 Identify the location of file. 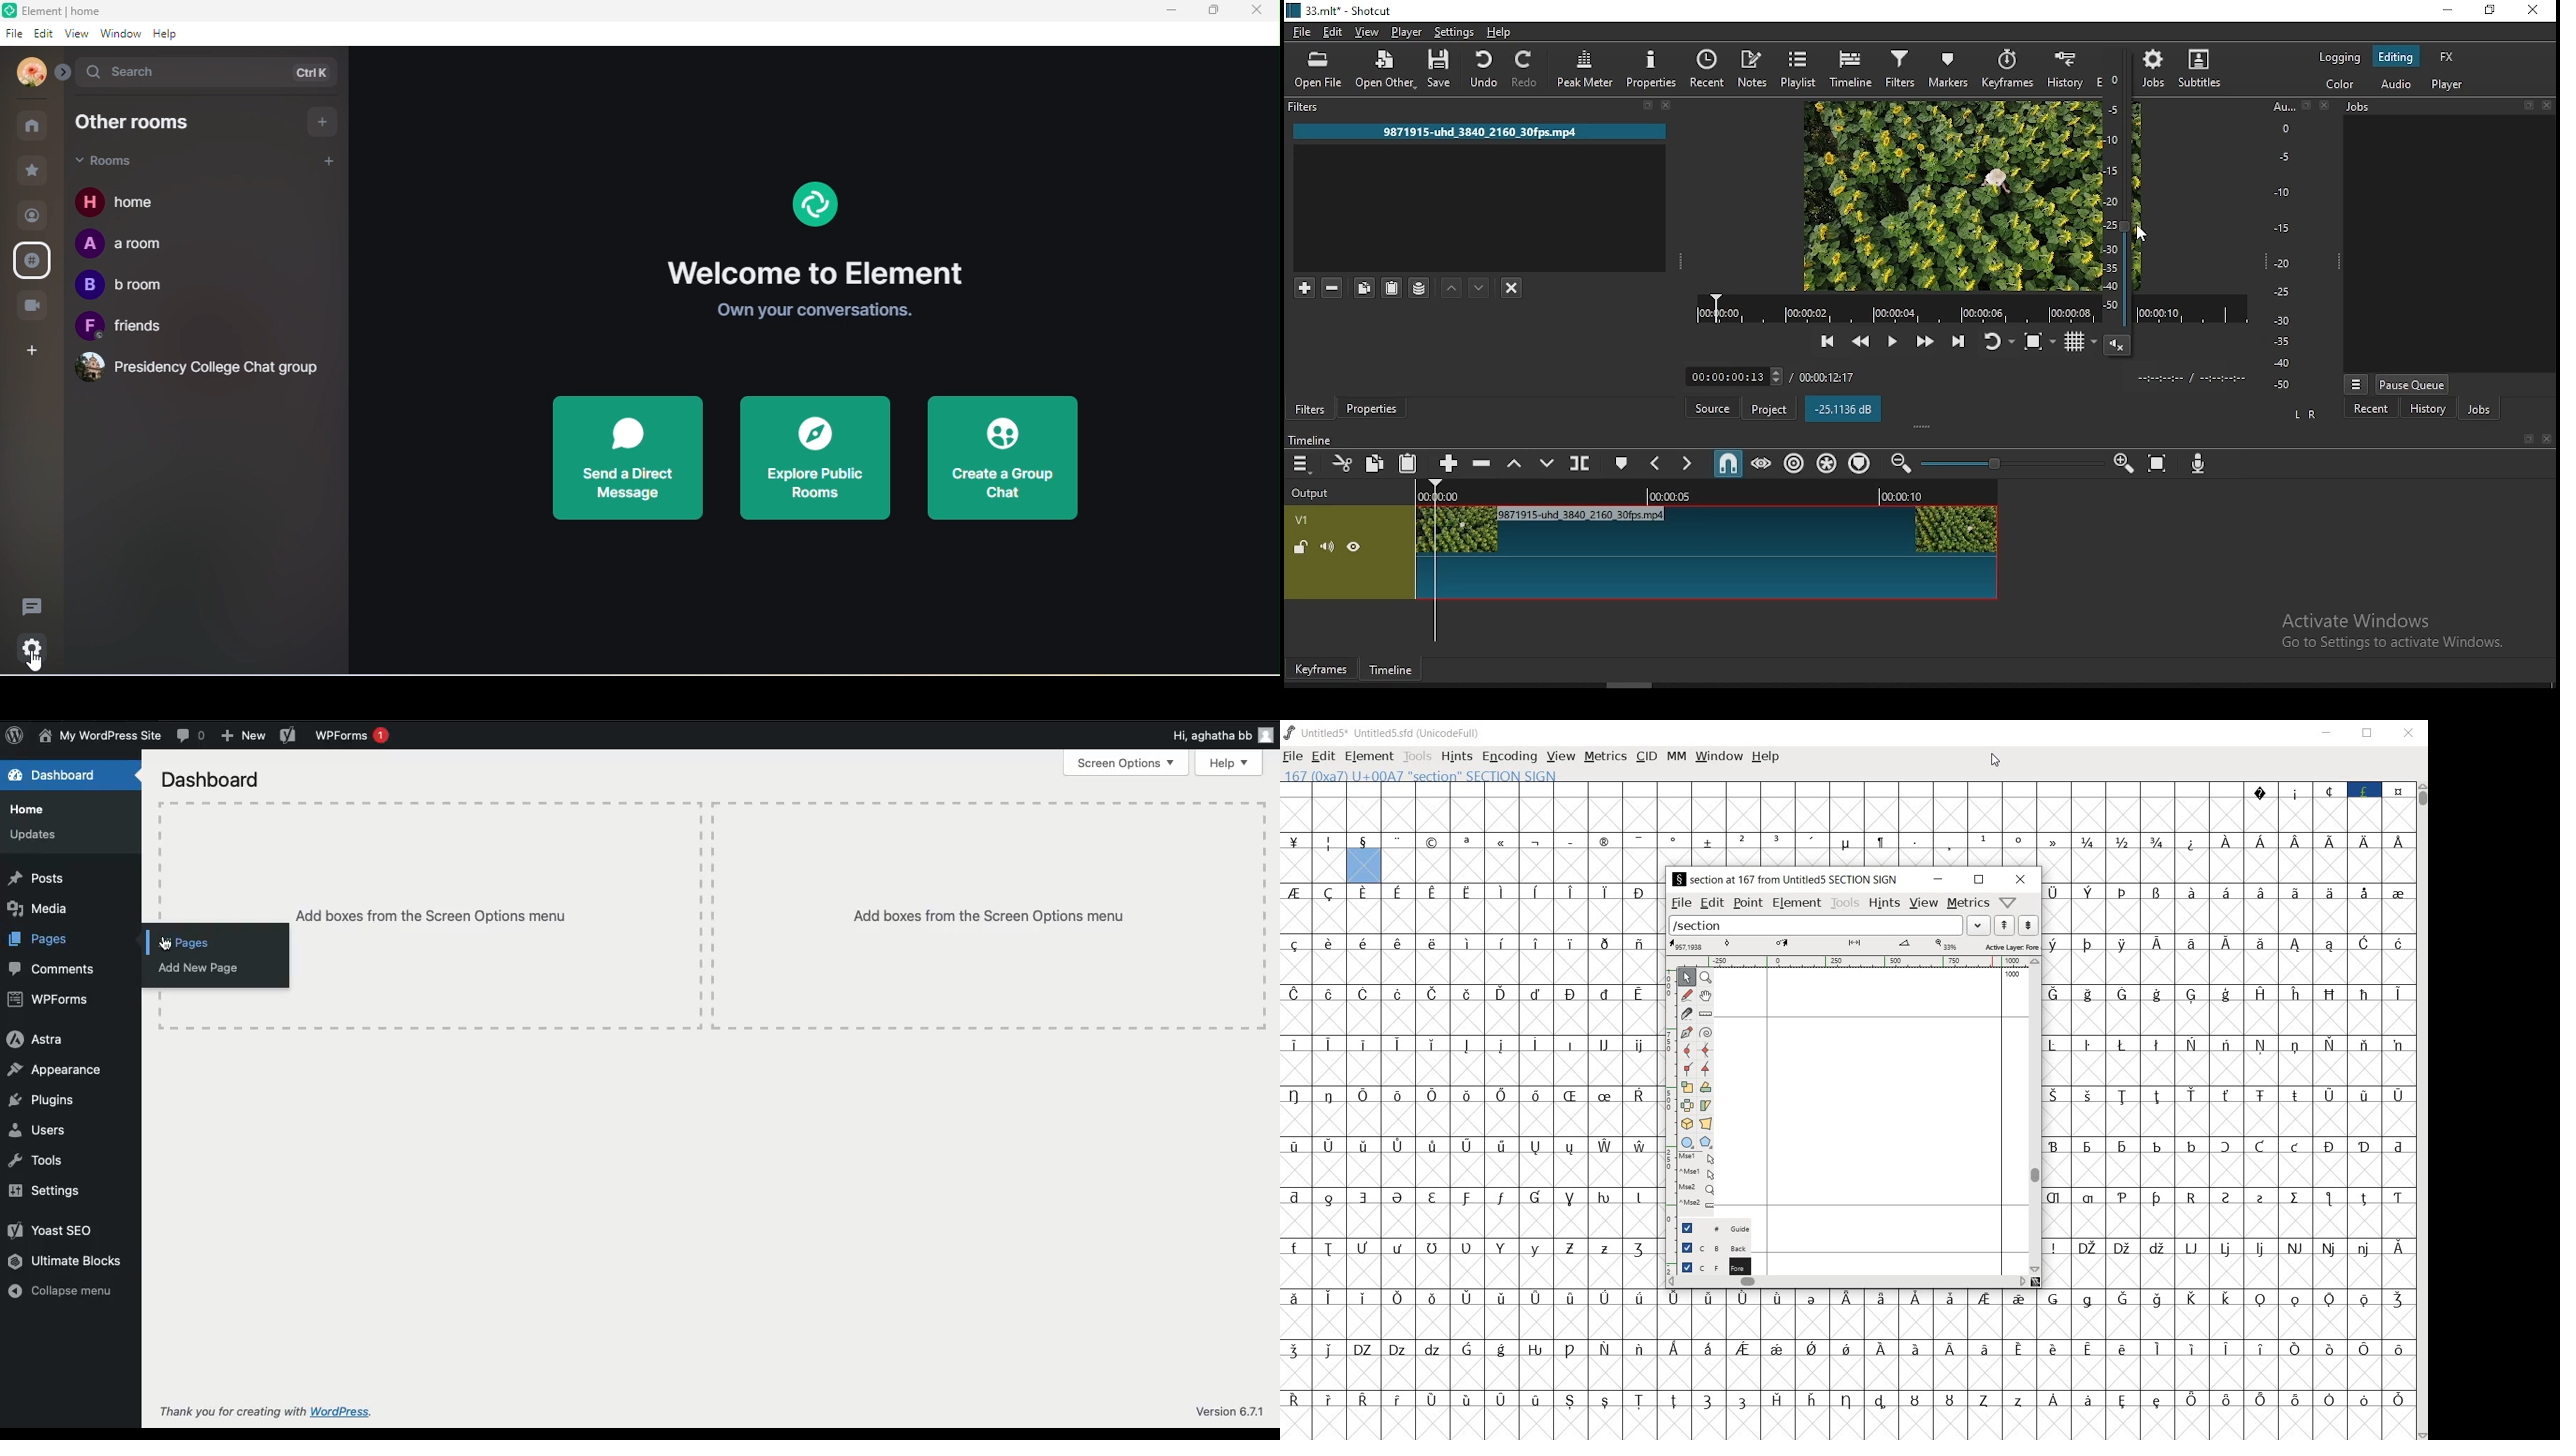
(1303, 32).